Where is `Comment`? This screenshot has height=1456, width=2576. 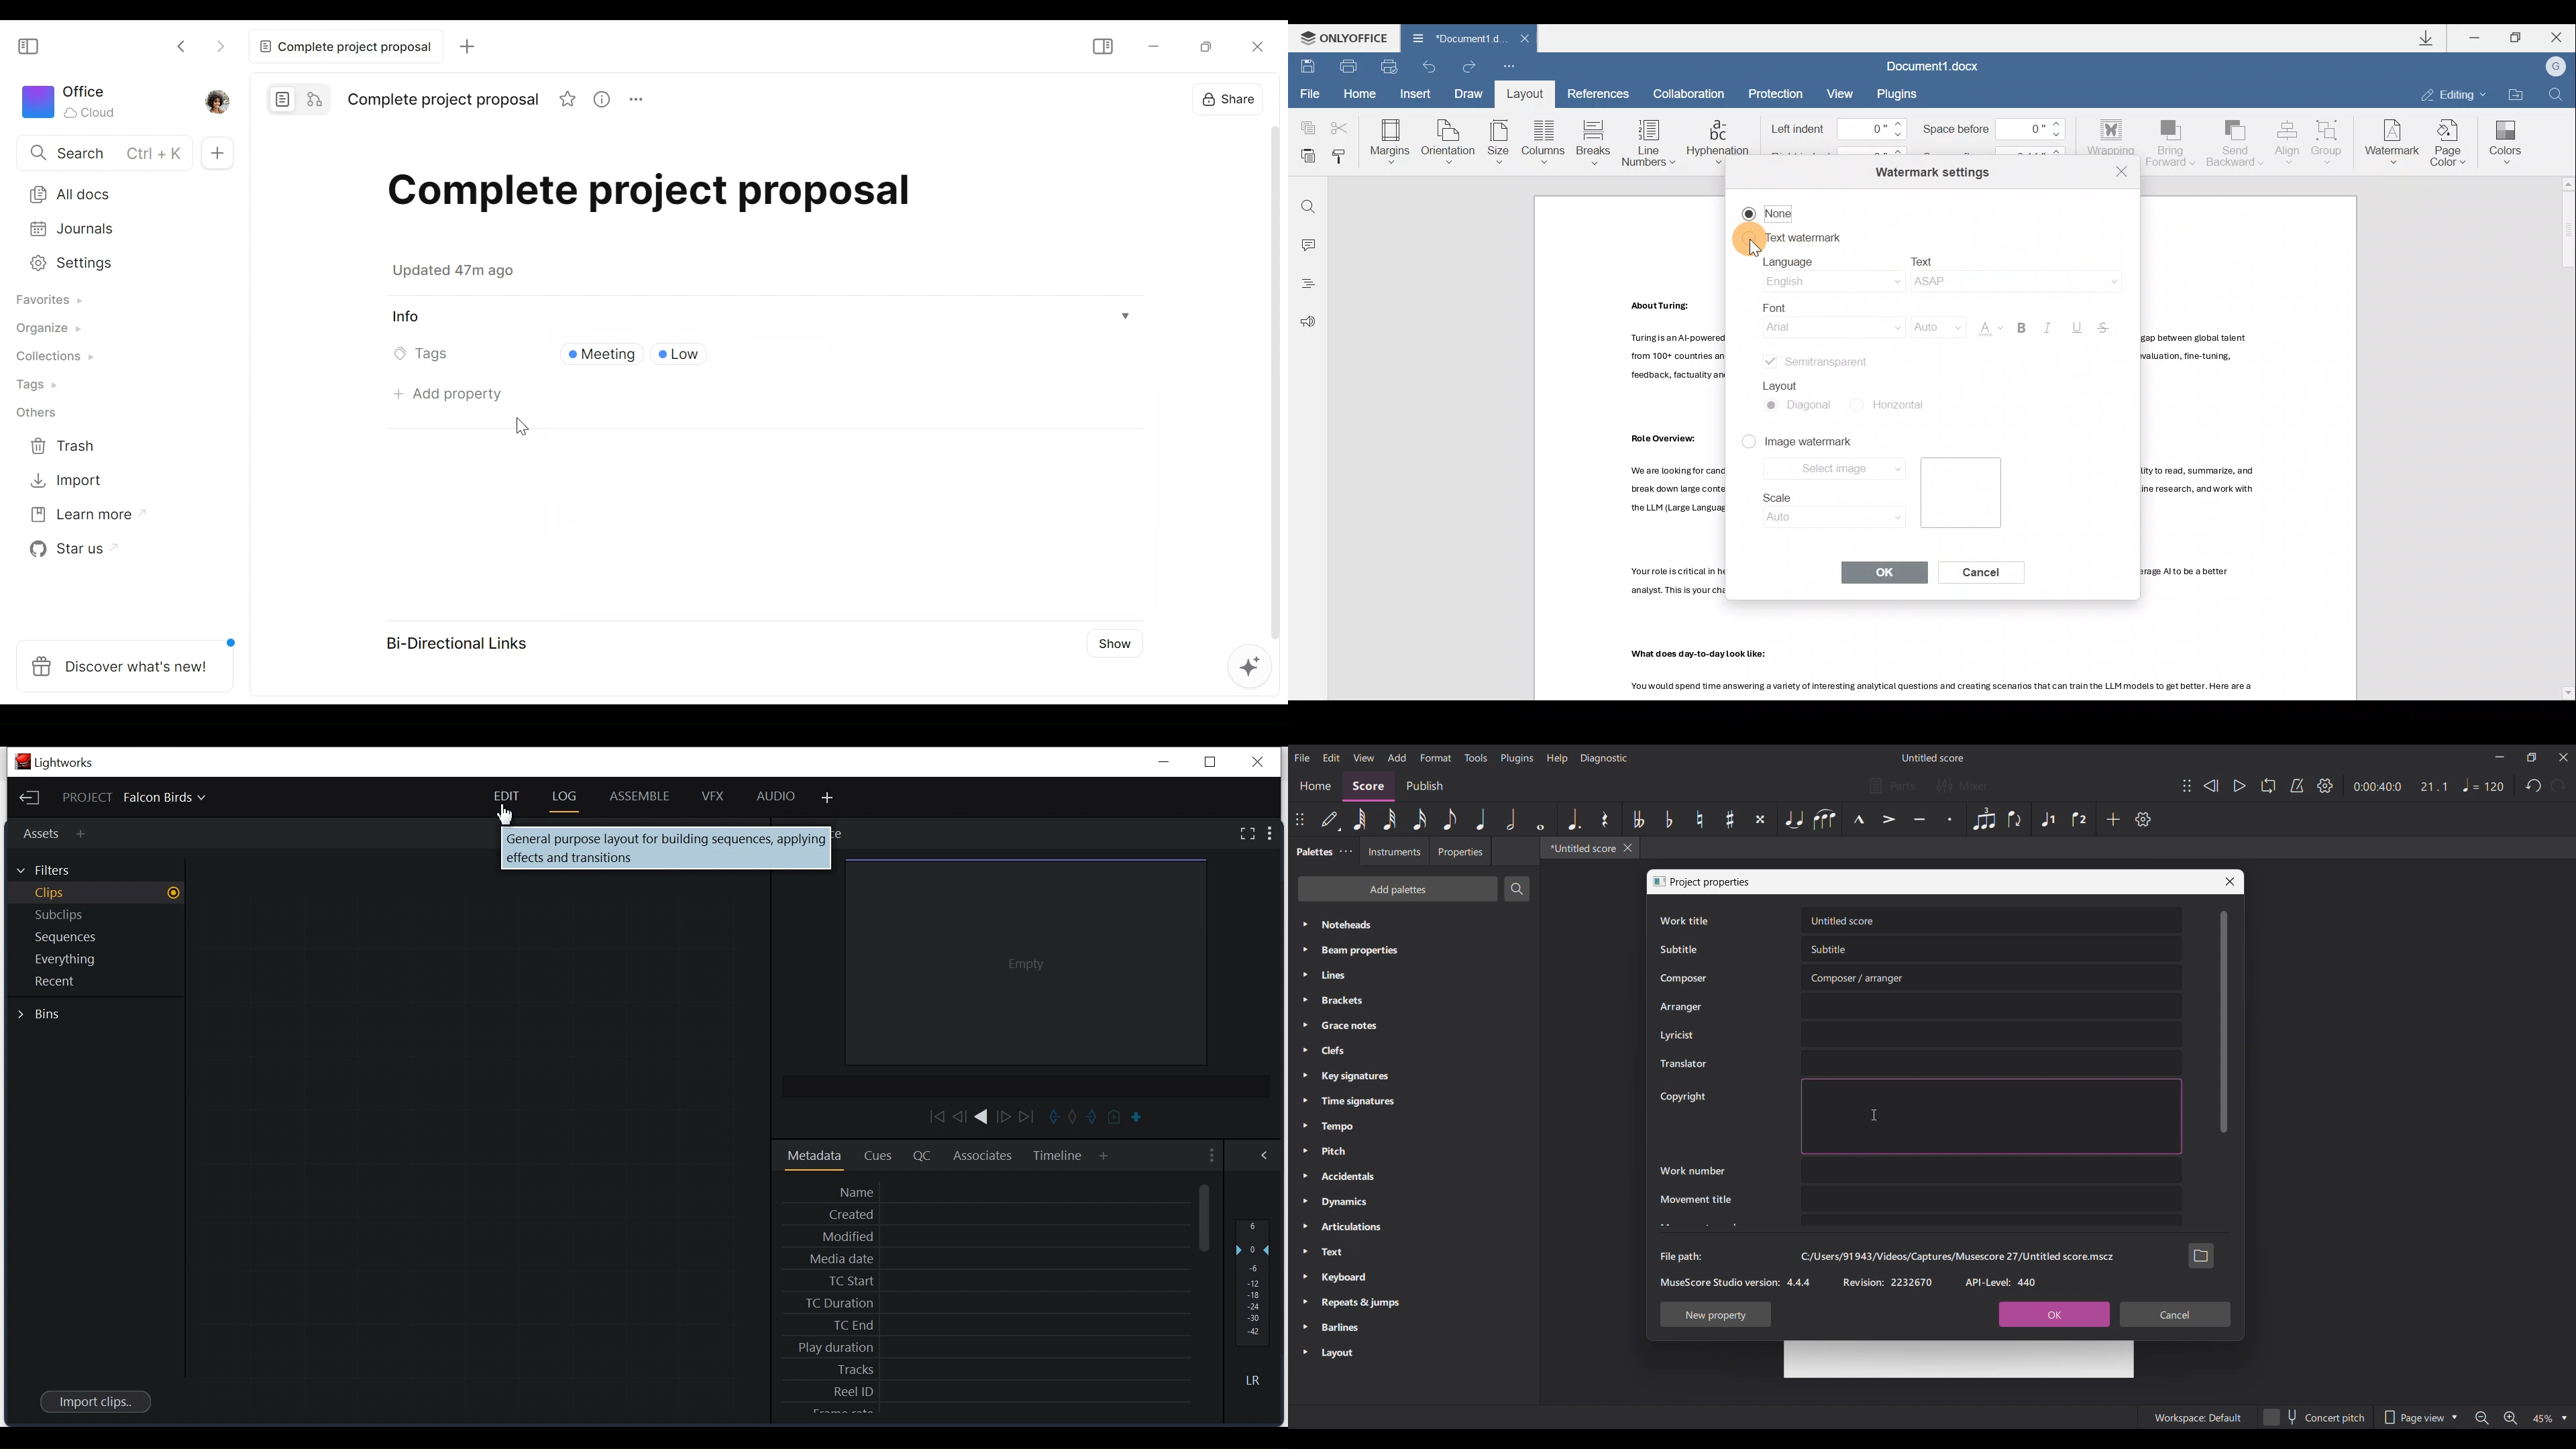
Comment is located at coordinates (1307, 242).